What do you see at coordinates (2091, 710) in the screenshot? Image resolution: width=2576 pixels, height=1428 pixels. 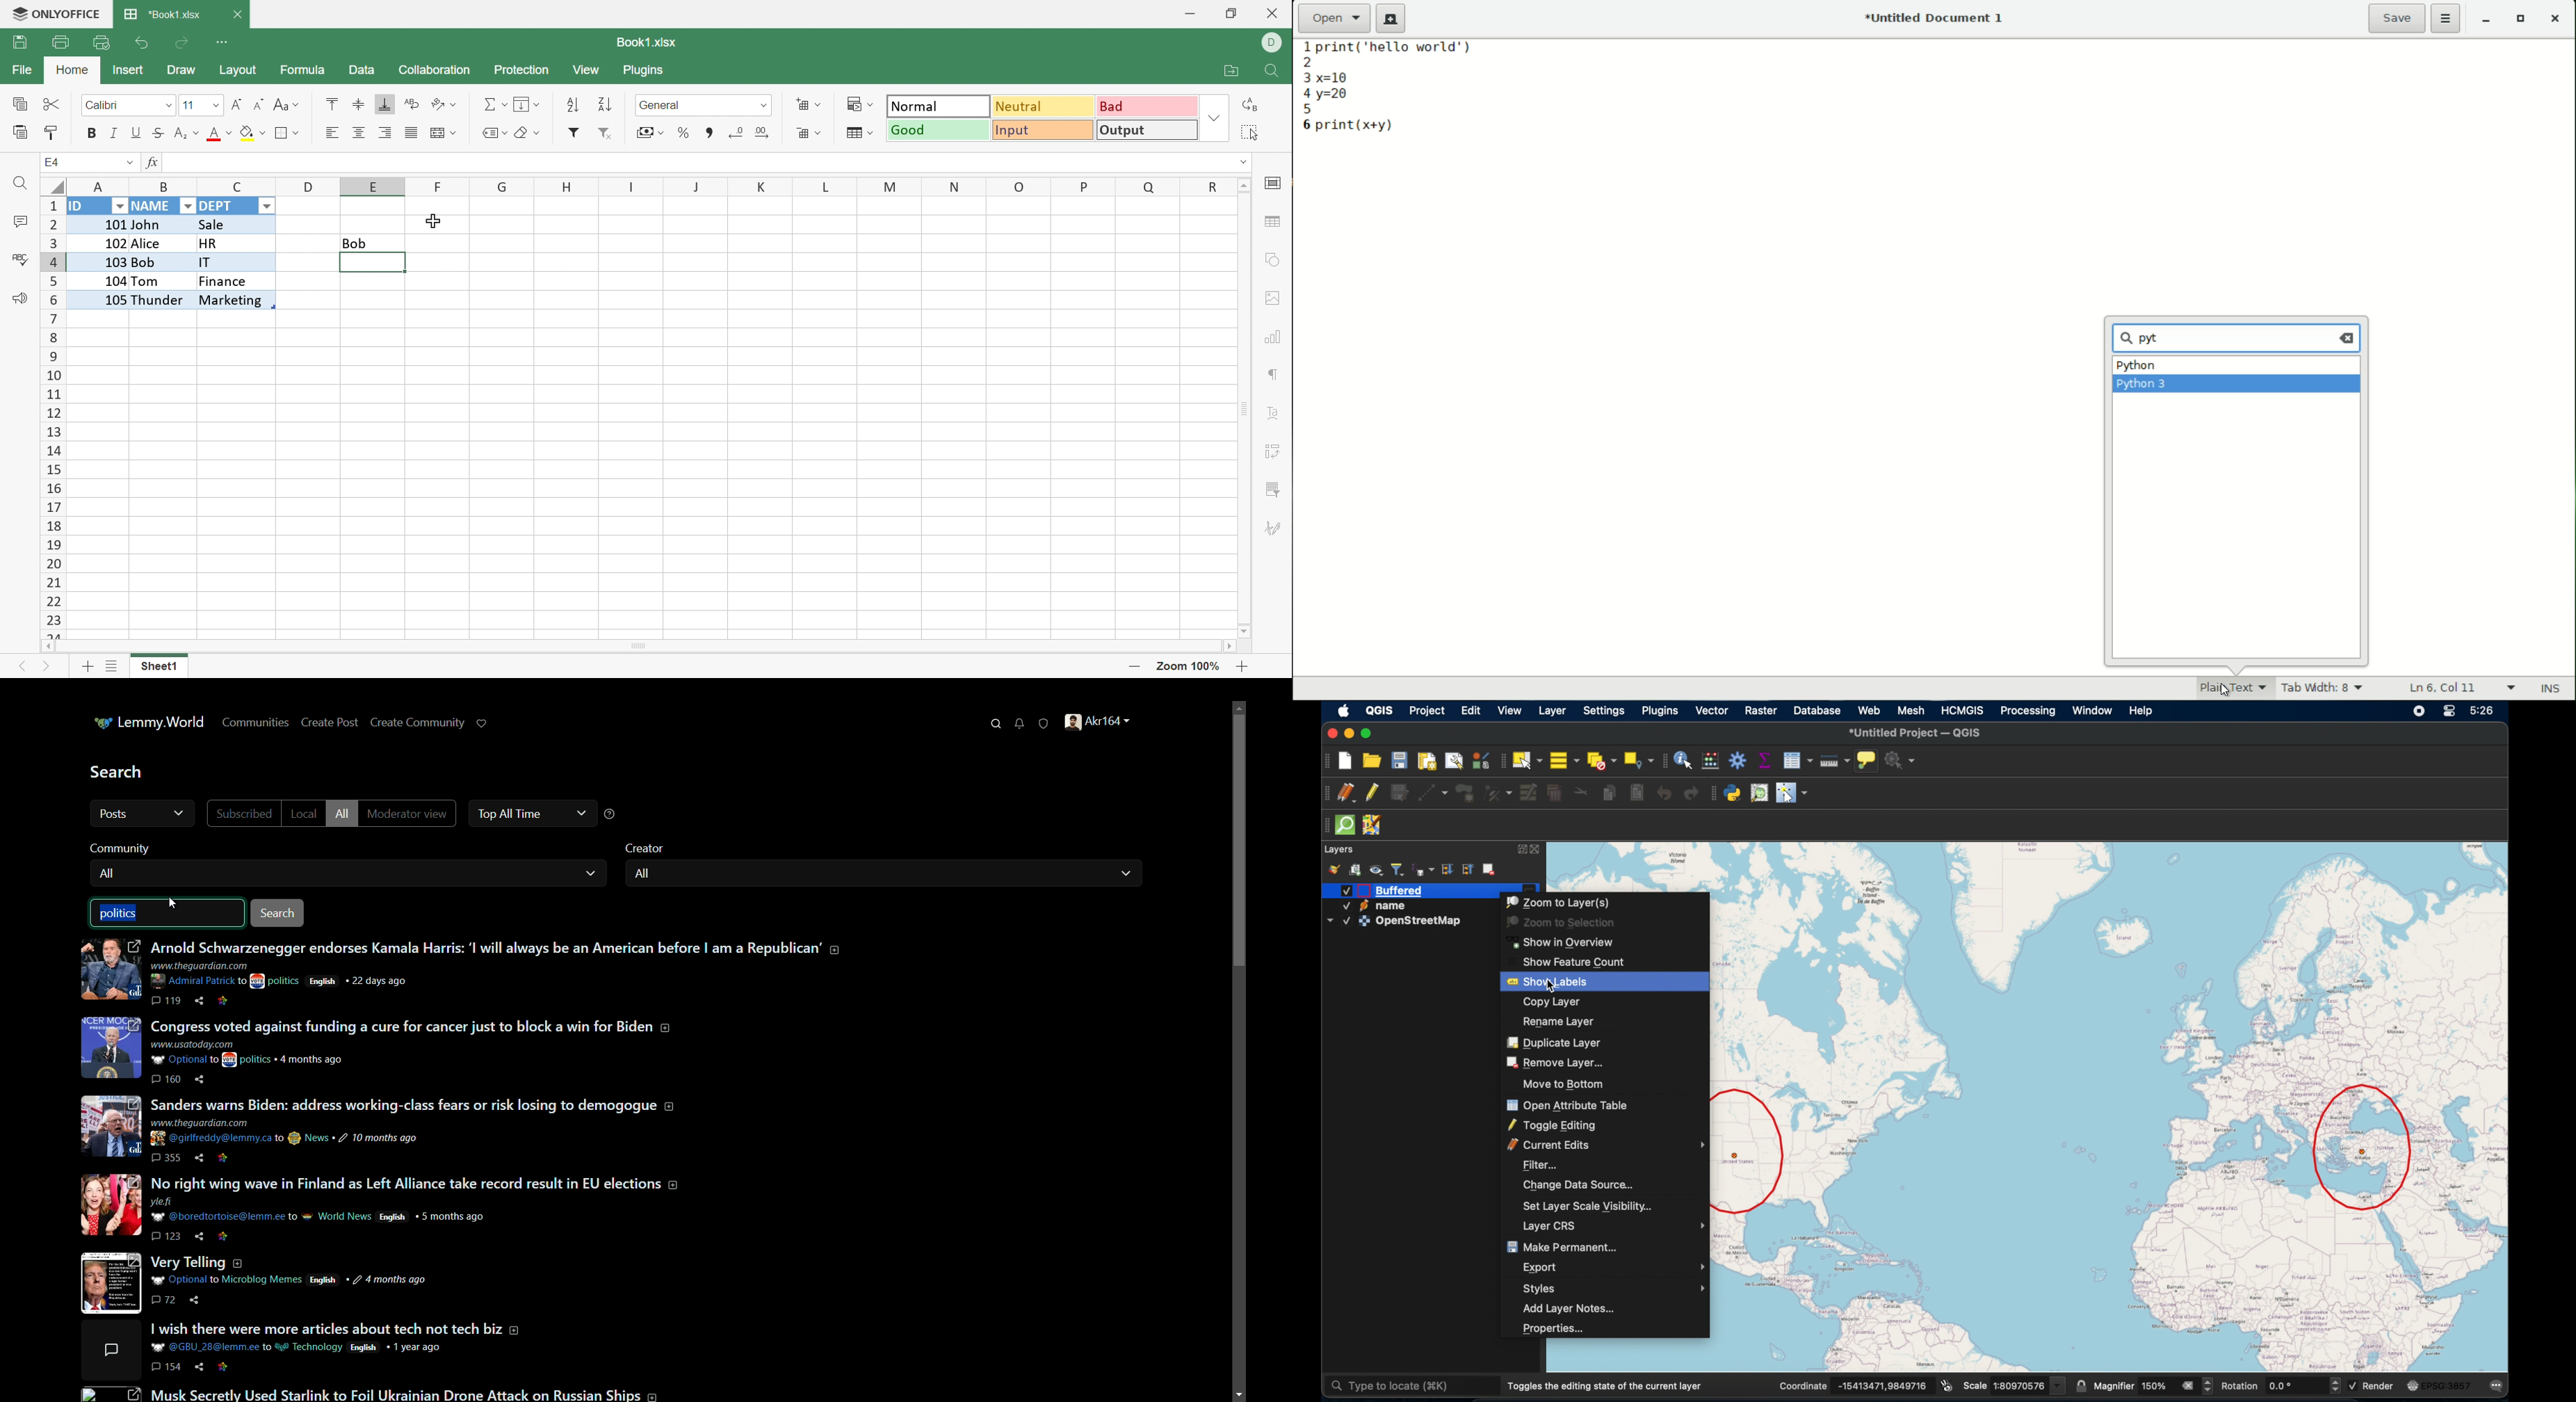 I see `window` at bounding box center [2091, 710].